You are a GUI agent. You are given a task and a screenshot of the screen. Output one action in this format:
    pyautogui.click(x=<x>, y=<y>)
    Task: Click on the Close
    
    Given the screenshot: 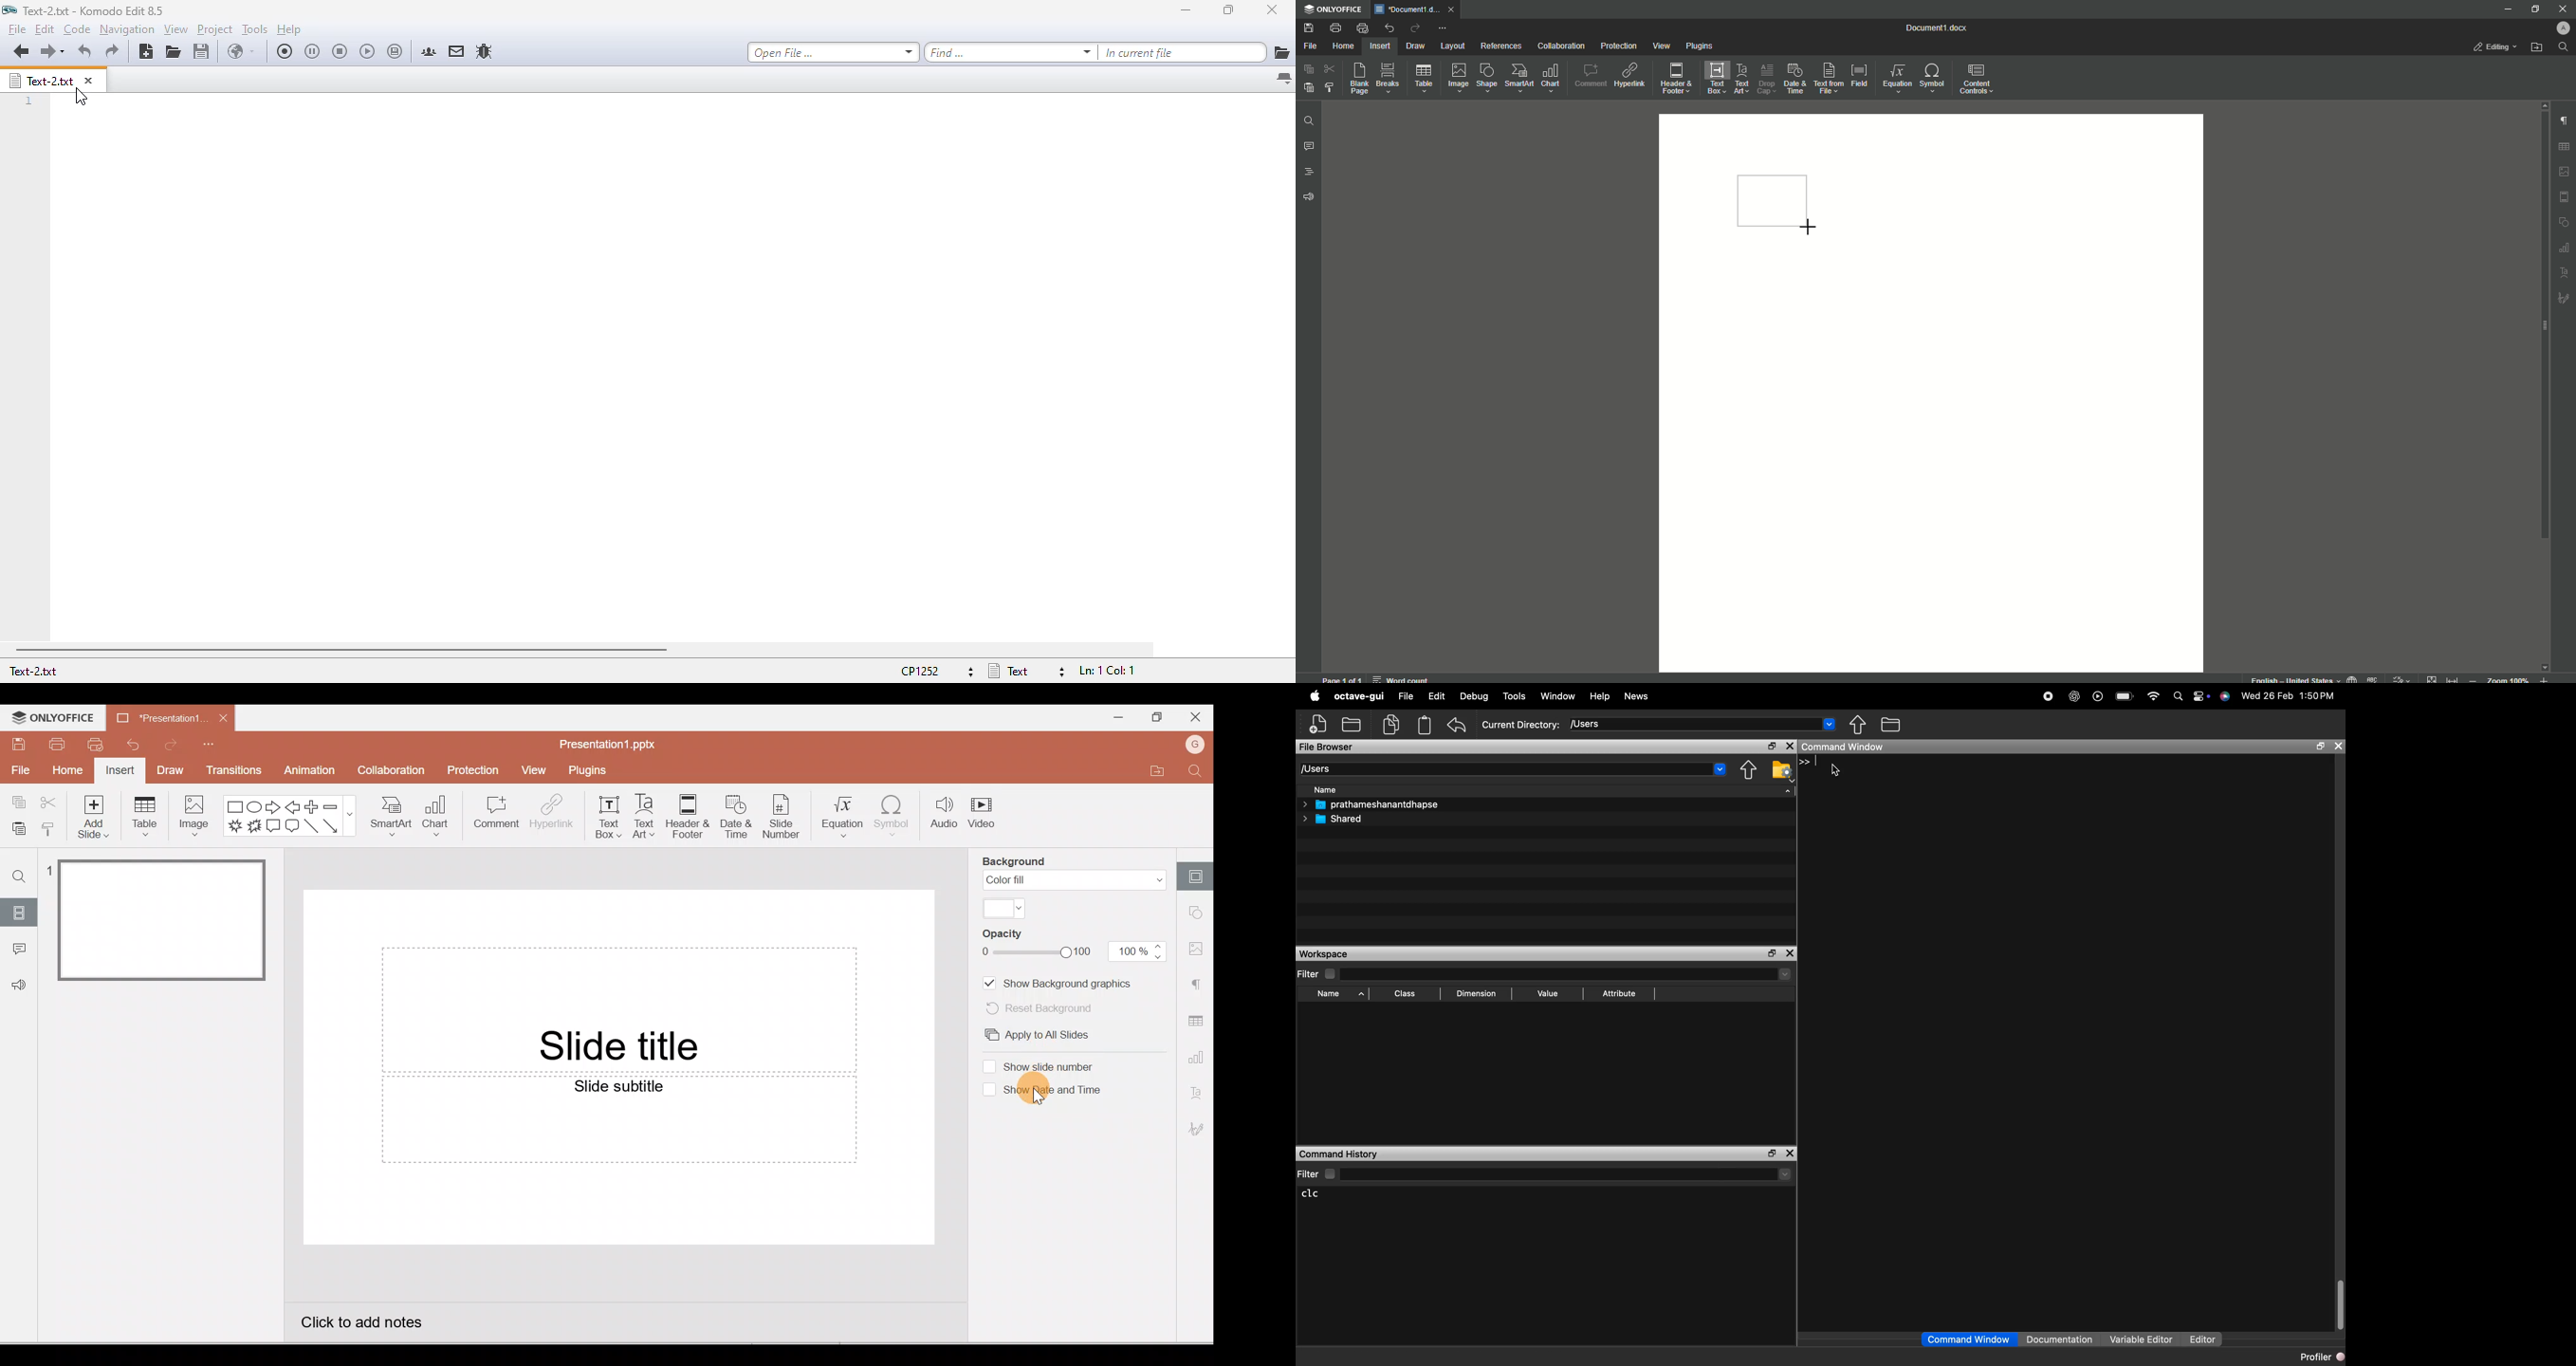 What is the action you would take?
    pyautogui.click(x=2562, y=9)
    